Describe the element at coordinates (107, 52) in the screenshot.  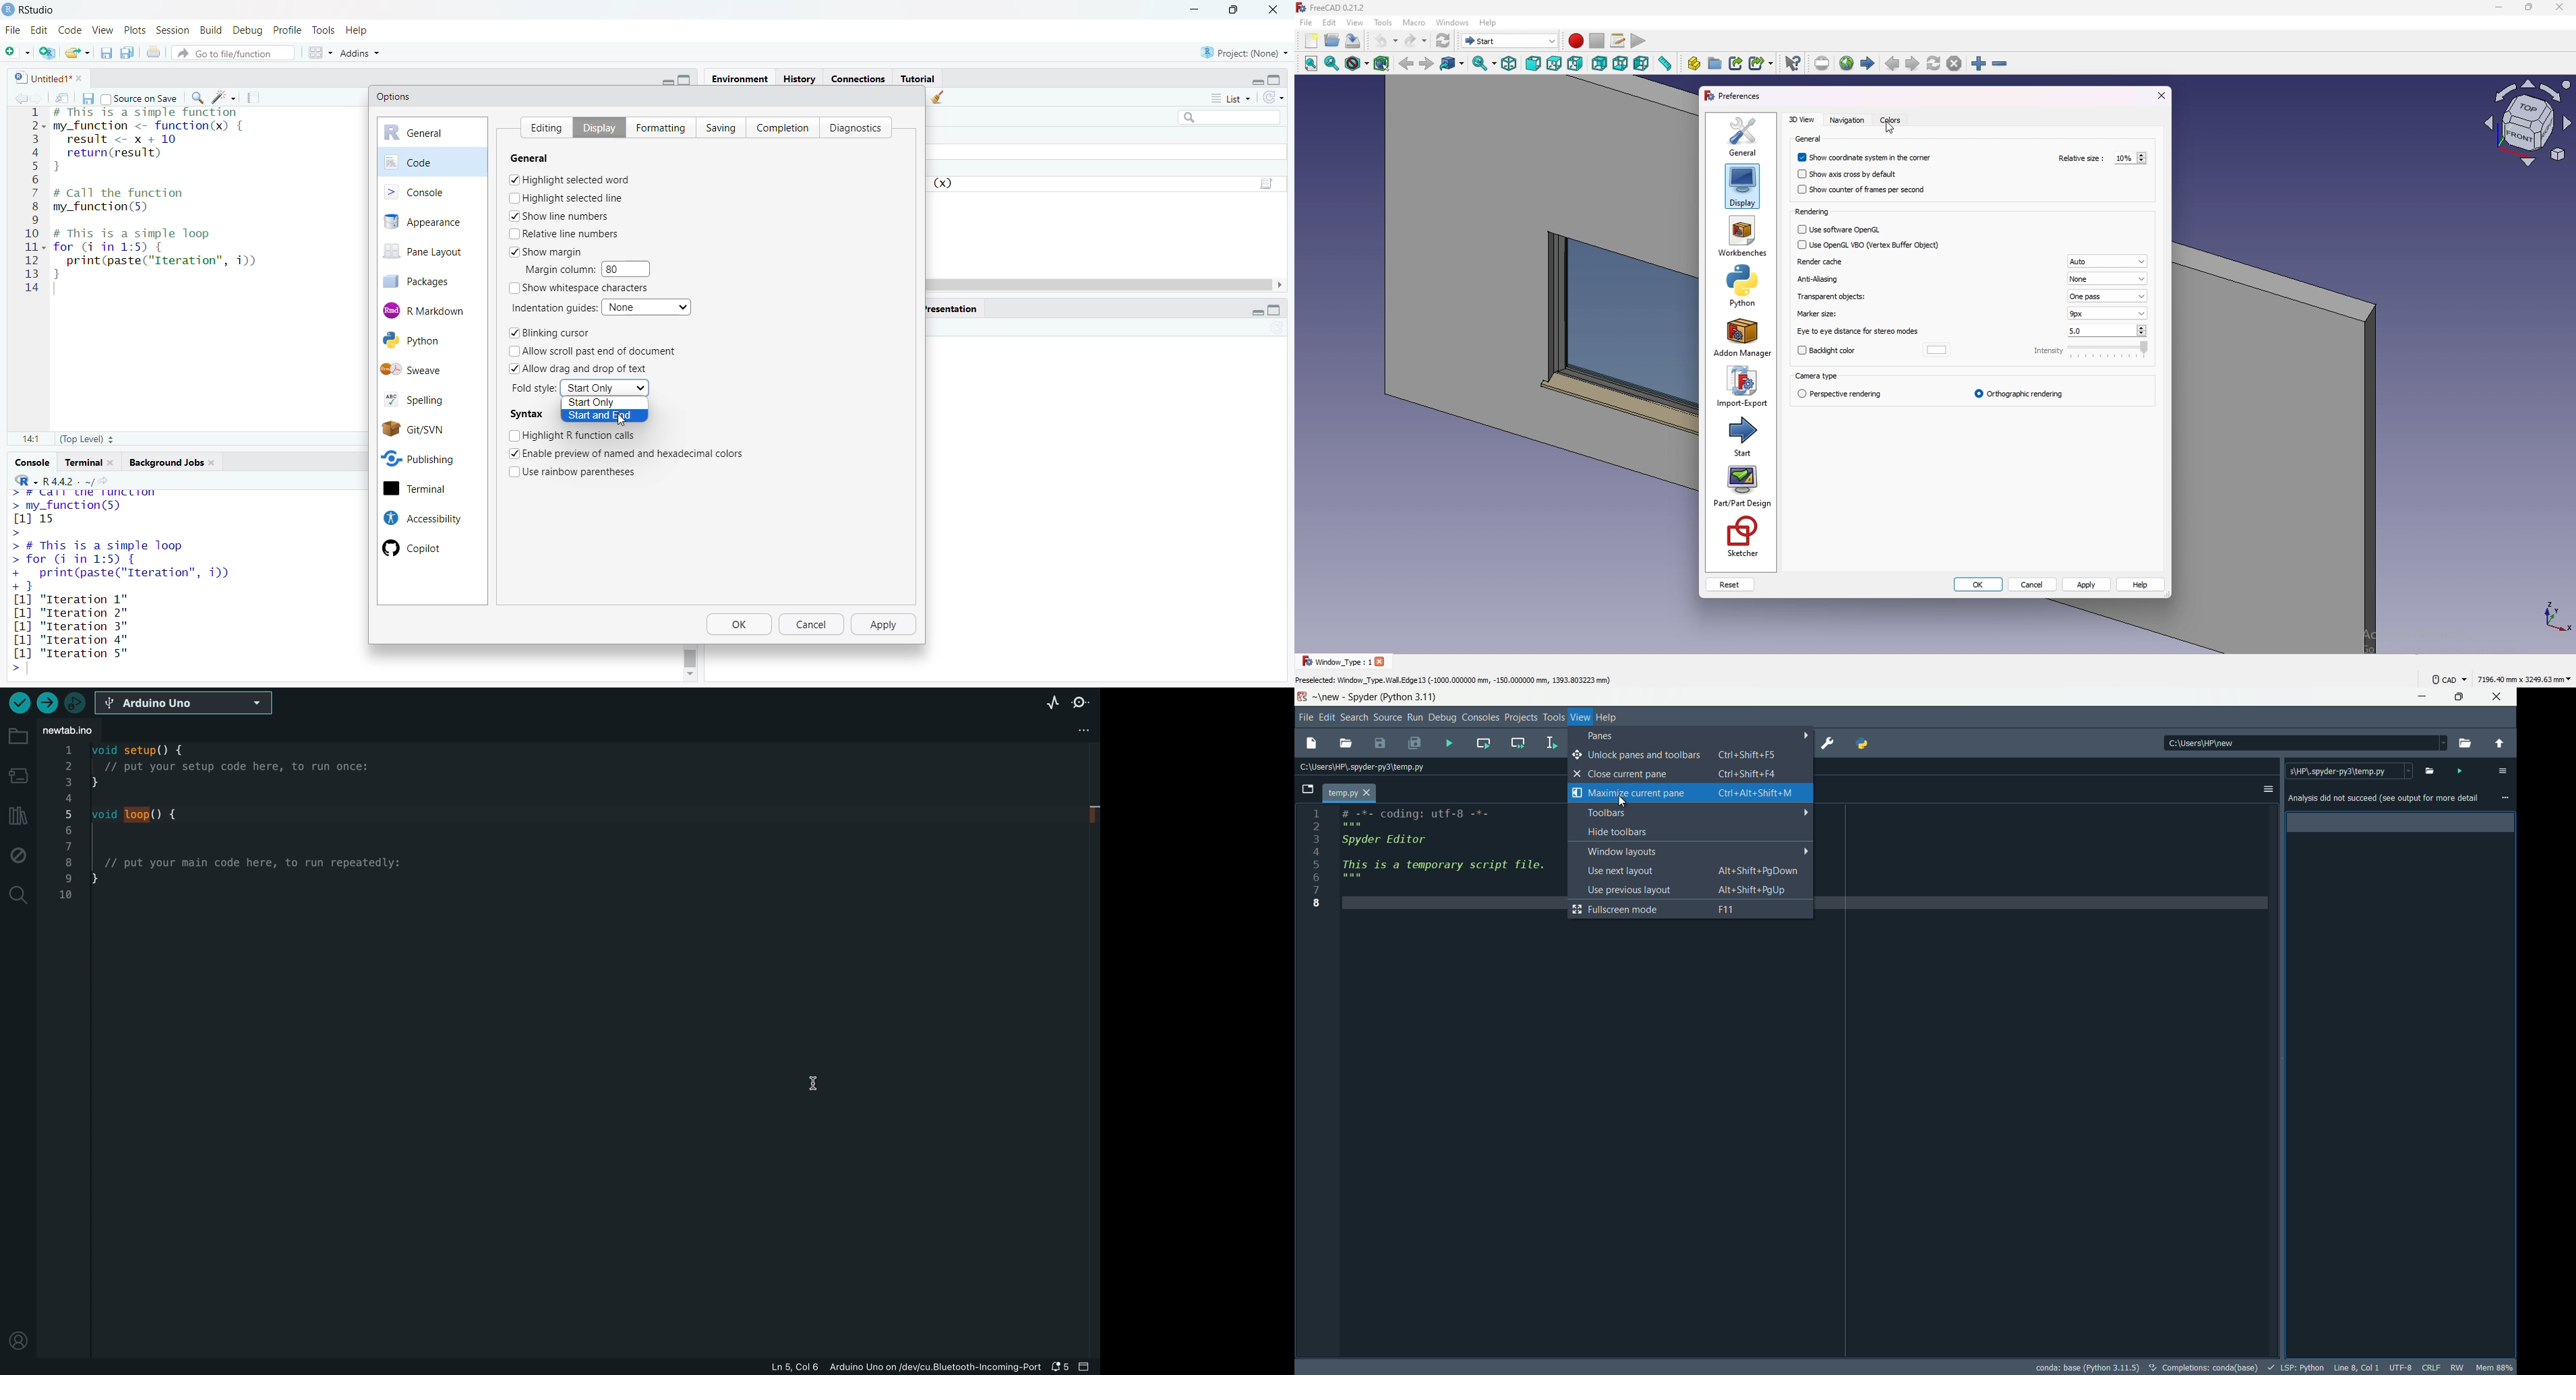
I see `save current document` at that location.